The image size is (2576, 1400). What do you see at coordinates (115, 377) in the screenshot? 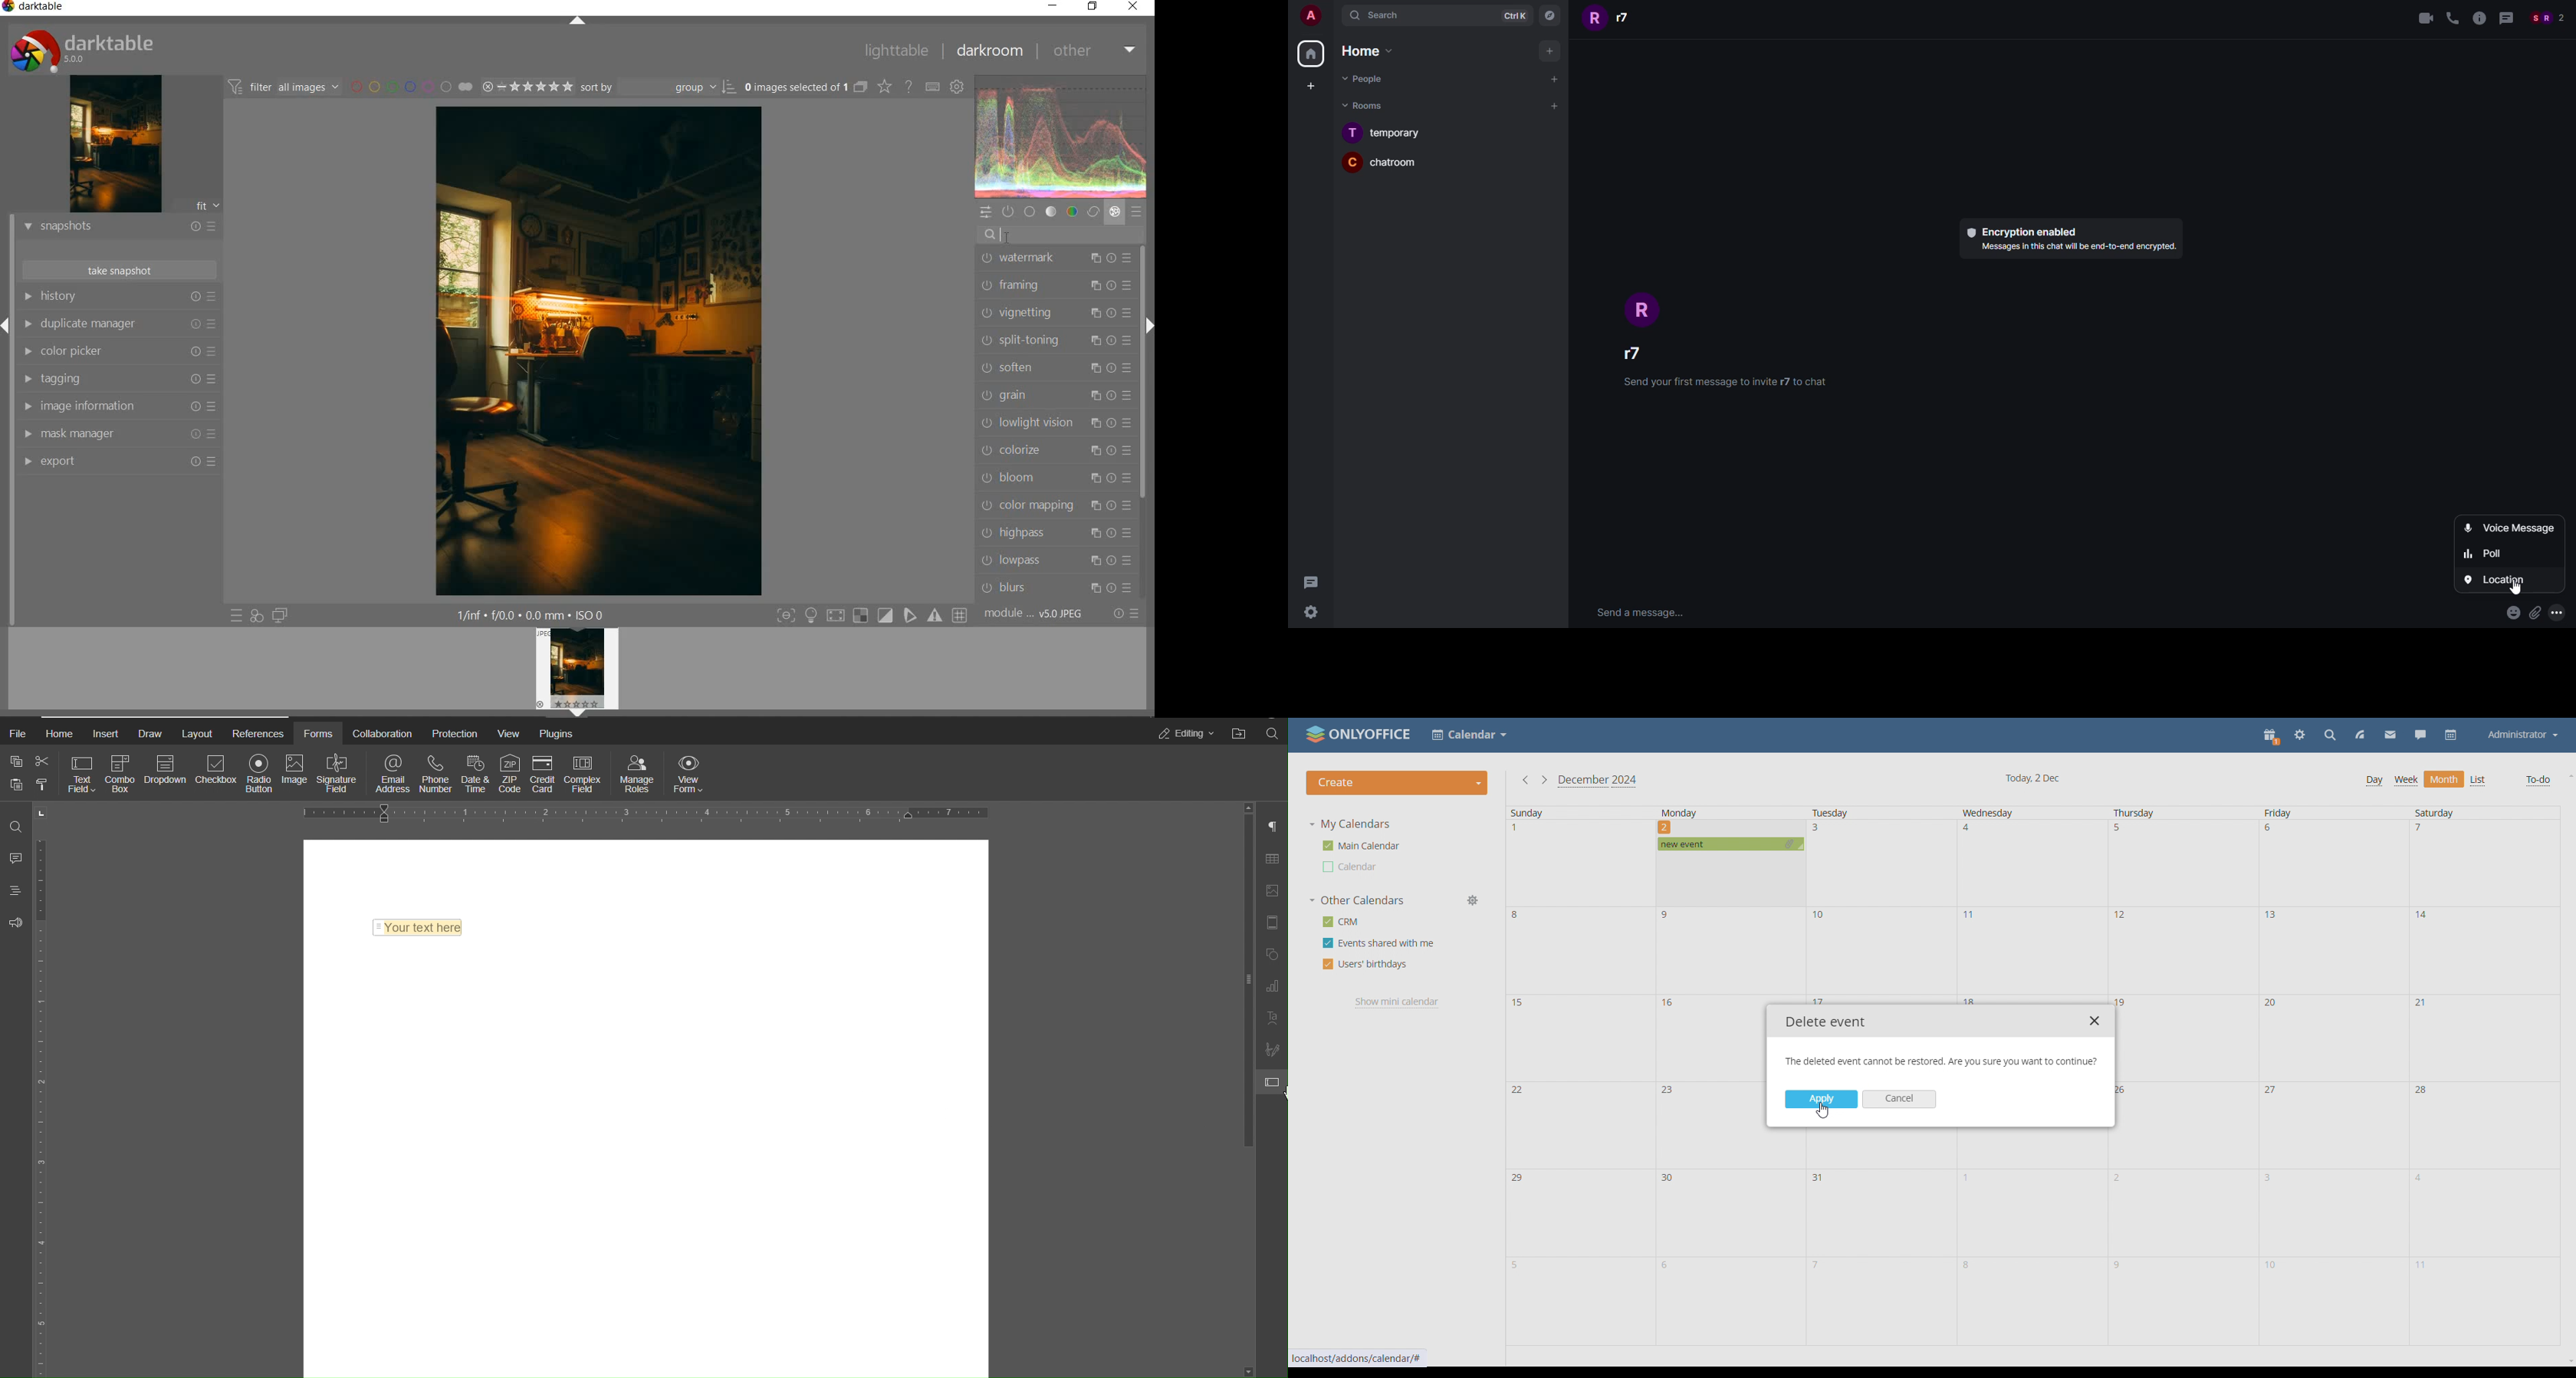
I see `tagging` at bounding box center [115, 377].